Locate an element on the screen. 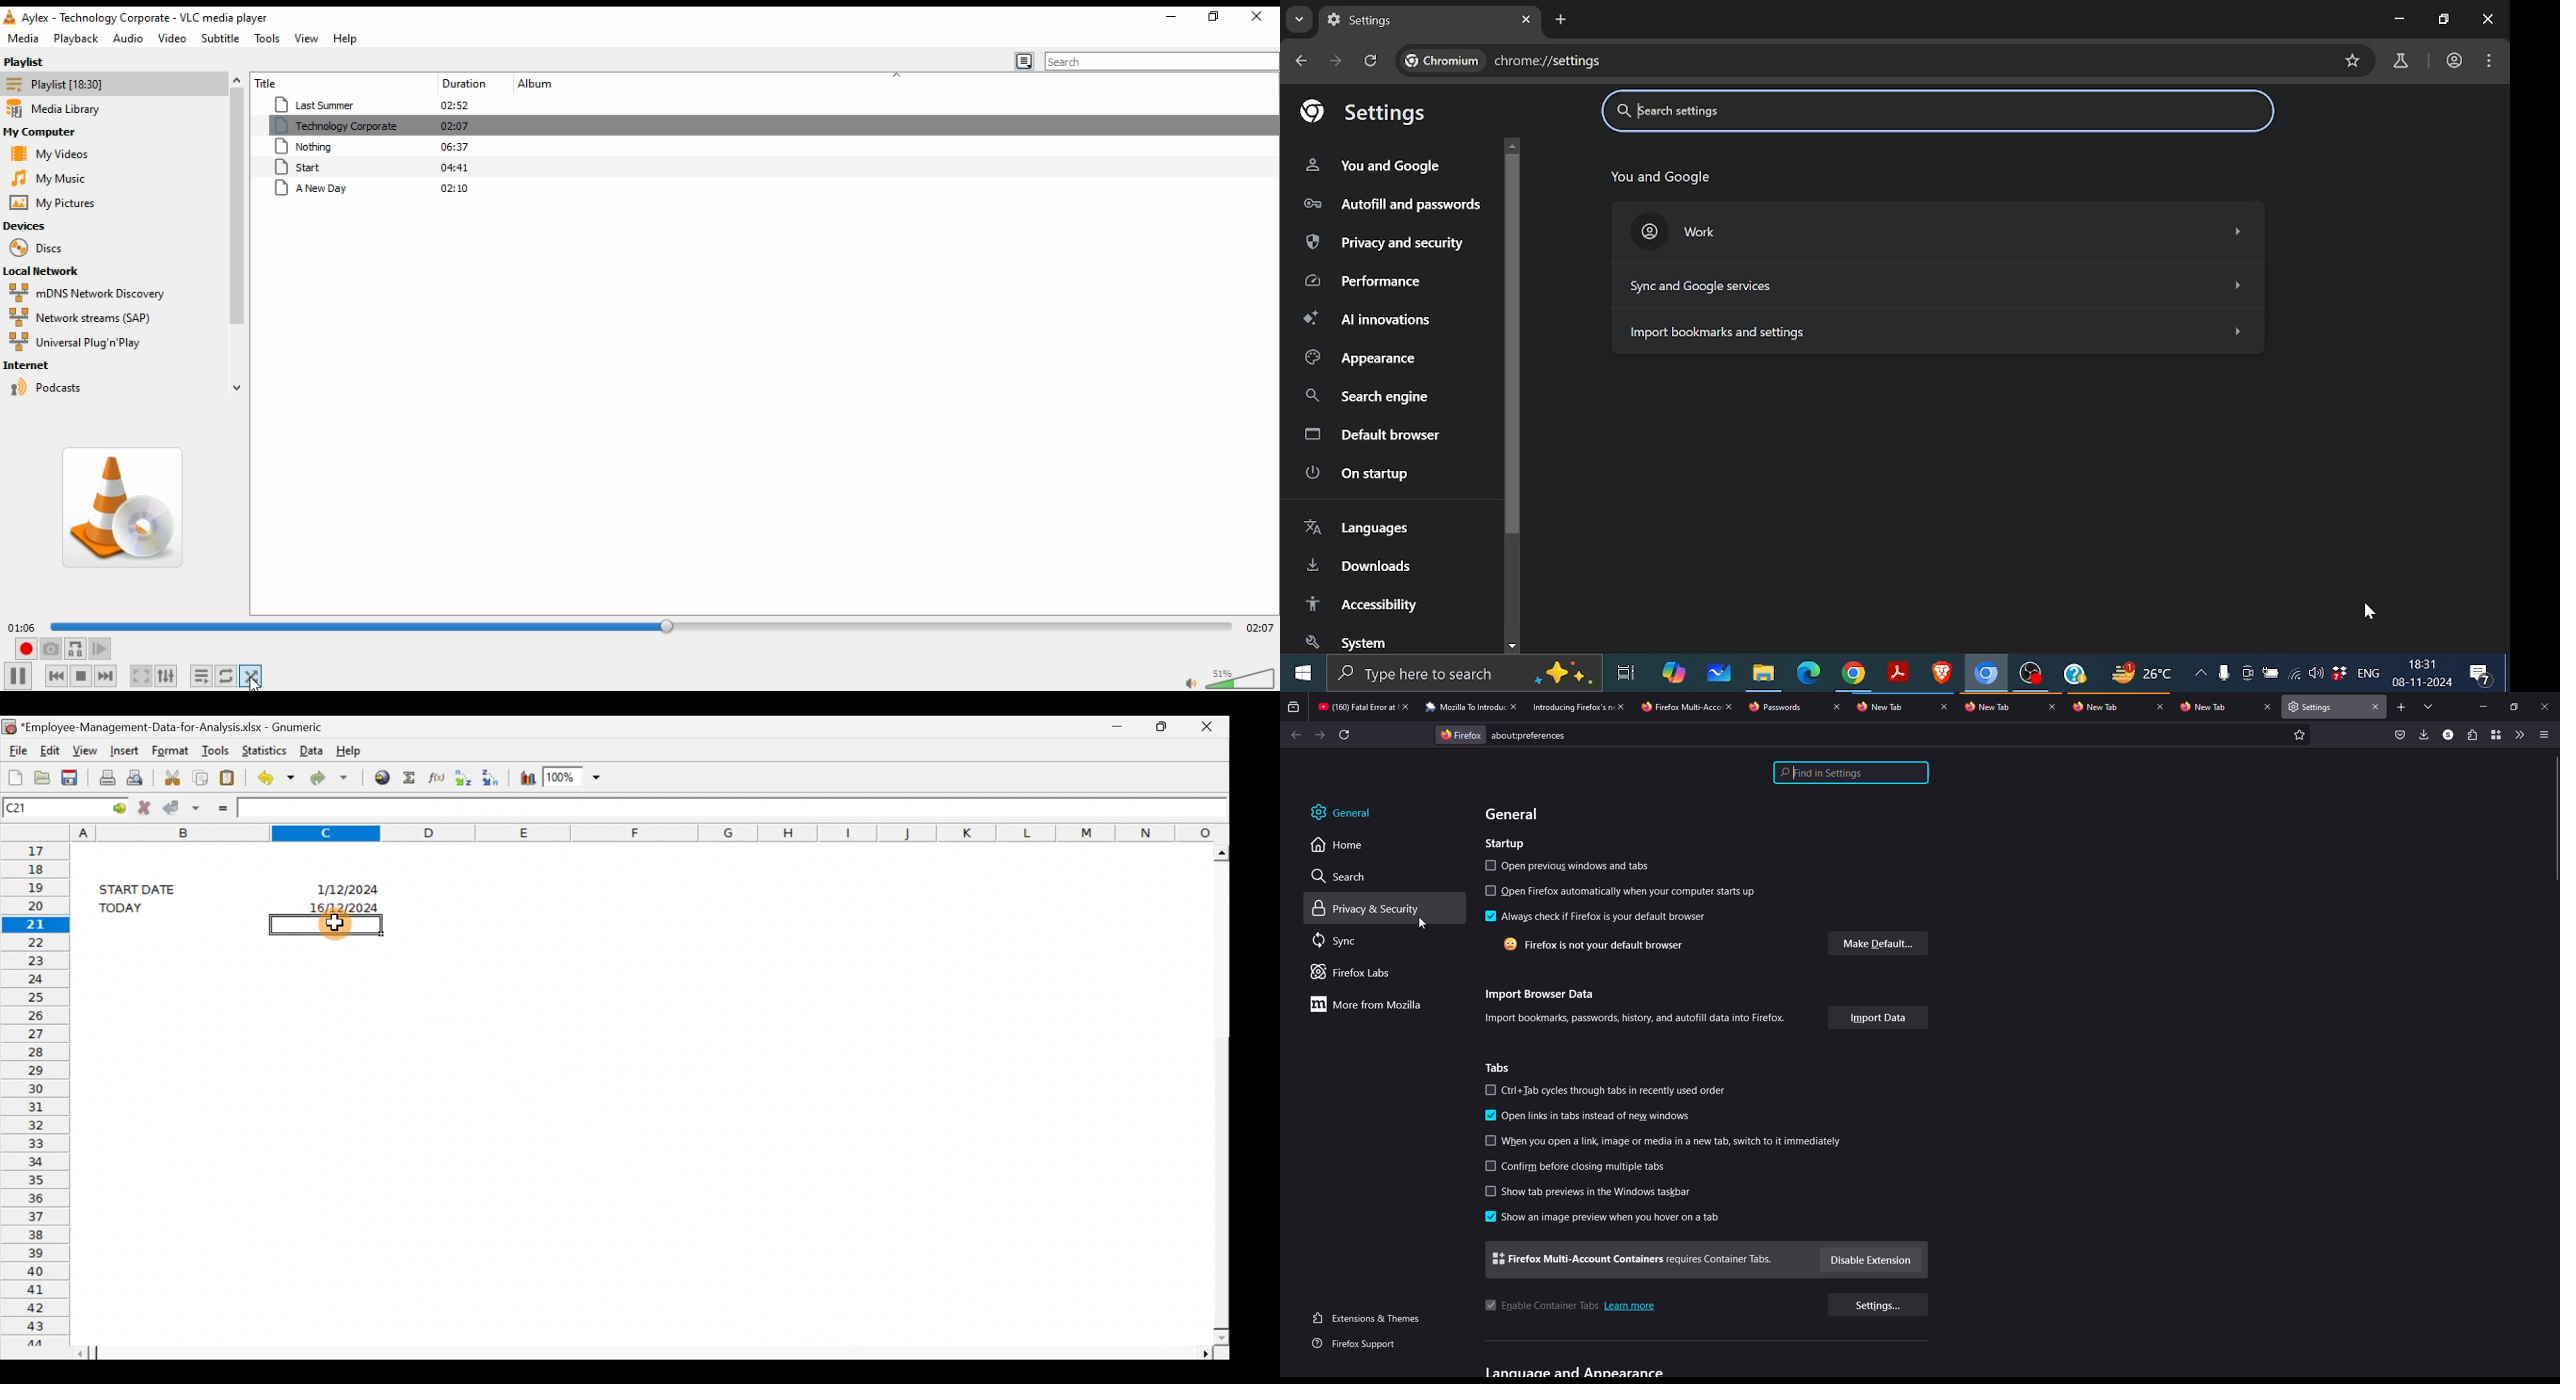 This screenshot has height=1400, width=2576. start is located at coordinates (392, 166).